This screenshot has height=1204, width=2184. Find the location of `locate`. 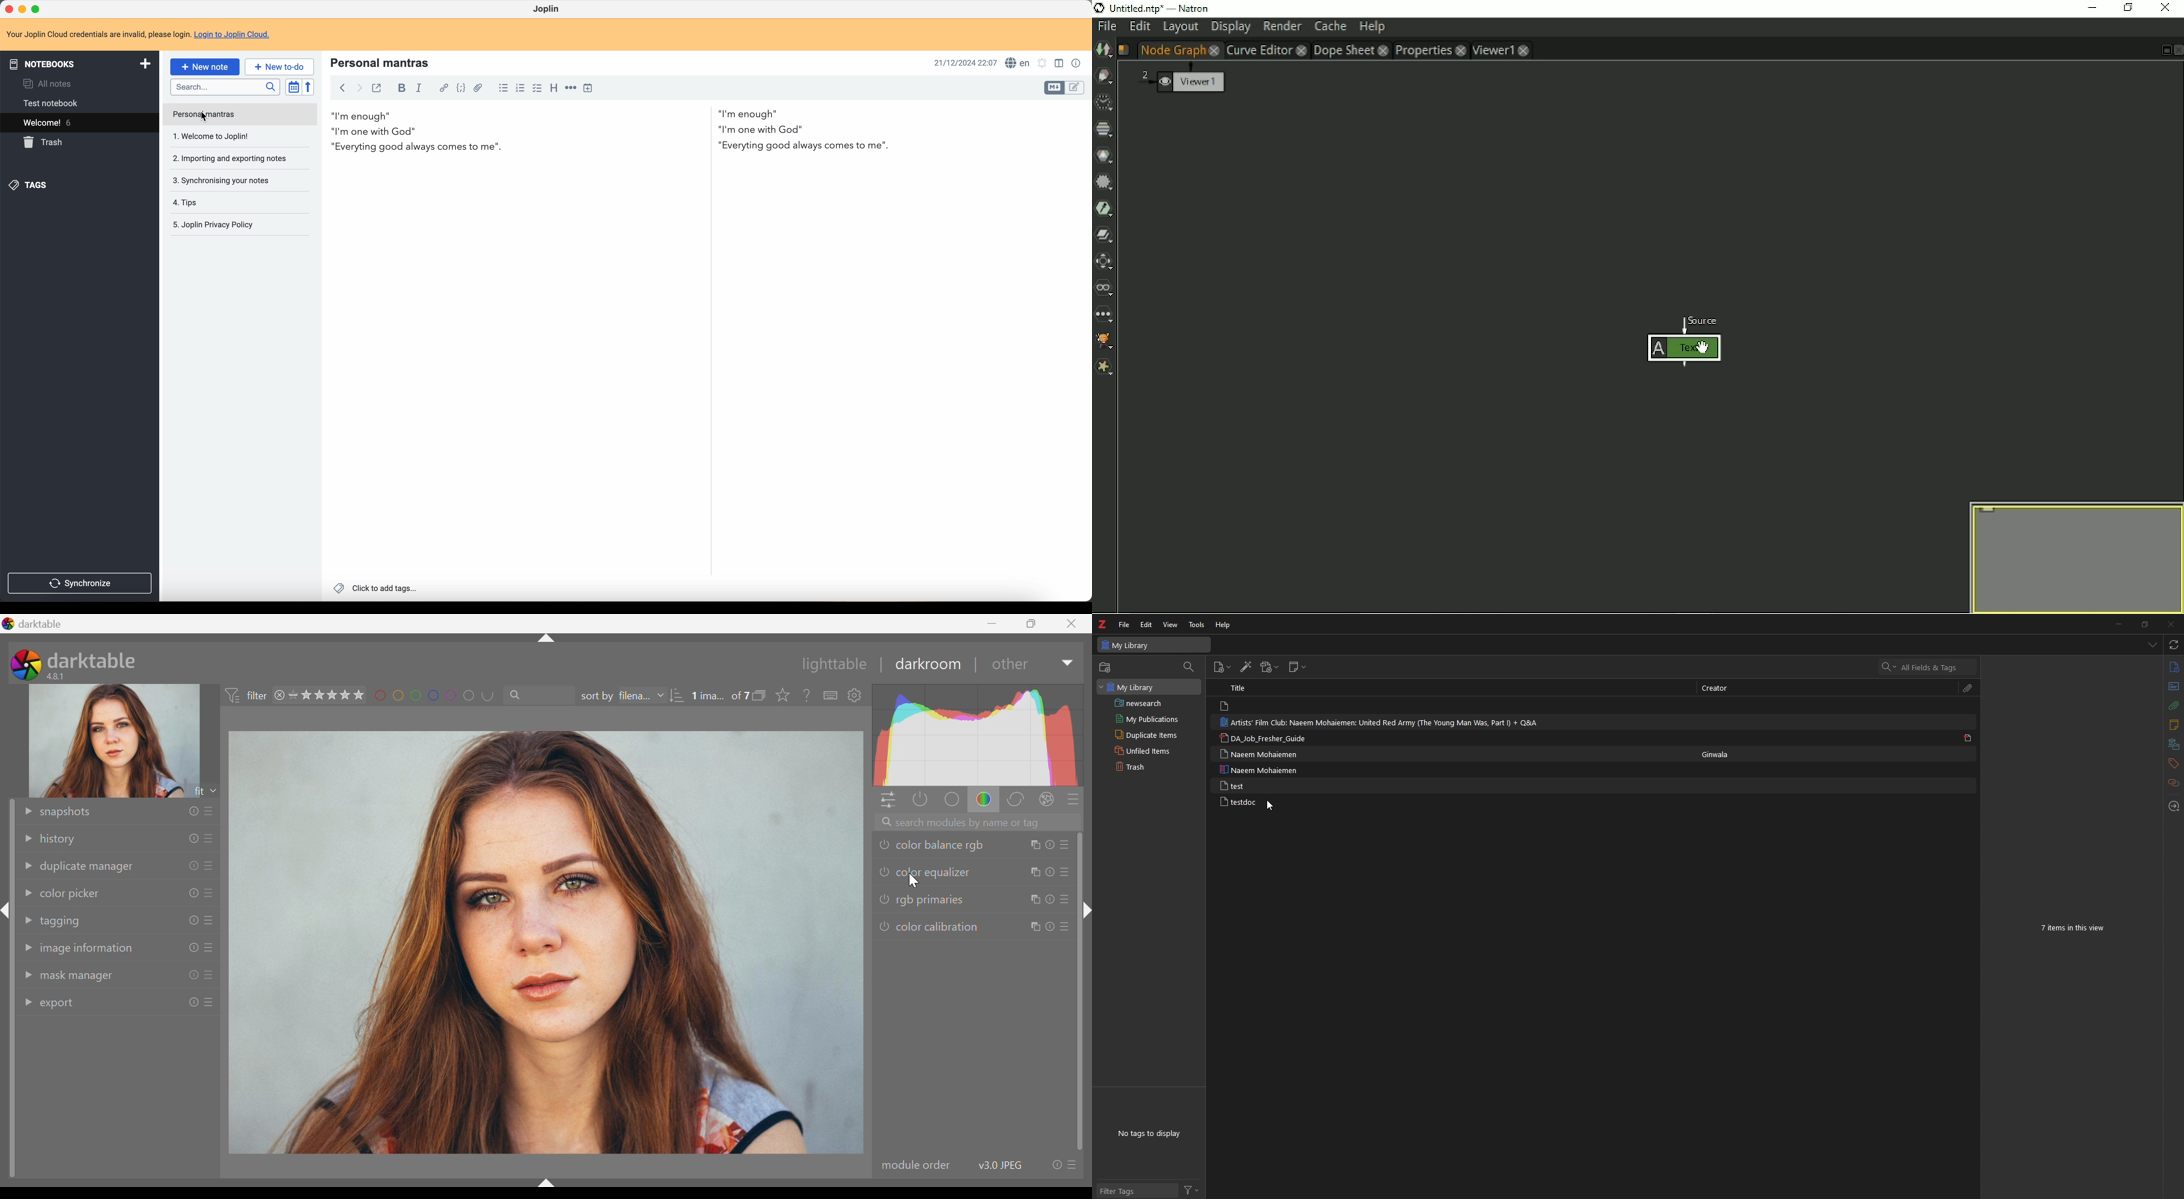

locate is located at coordinates (2173, 807).